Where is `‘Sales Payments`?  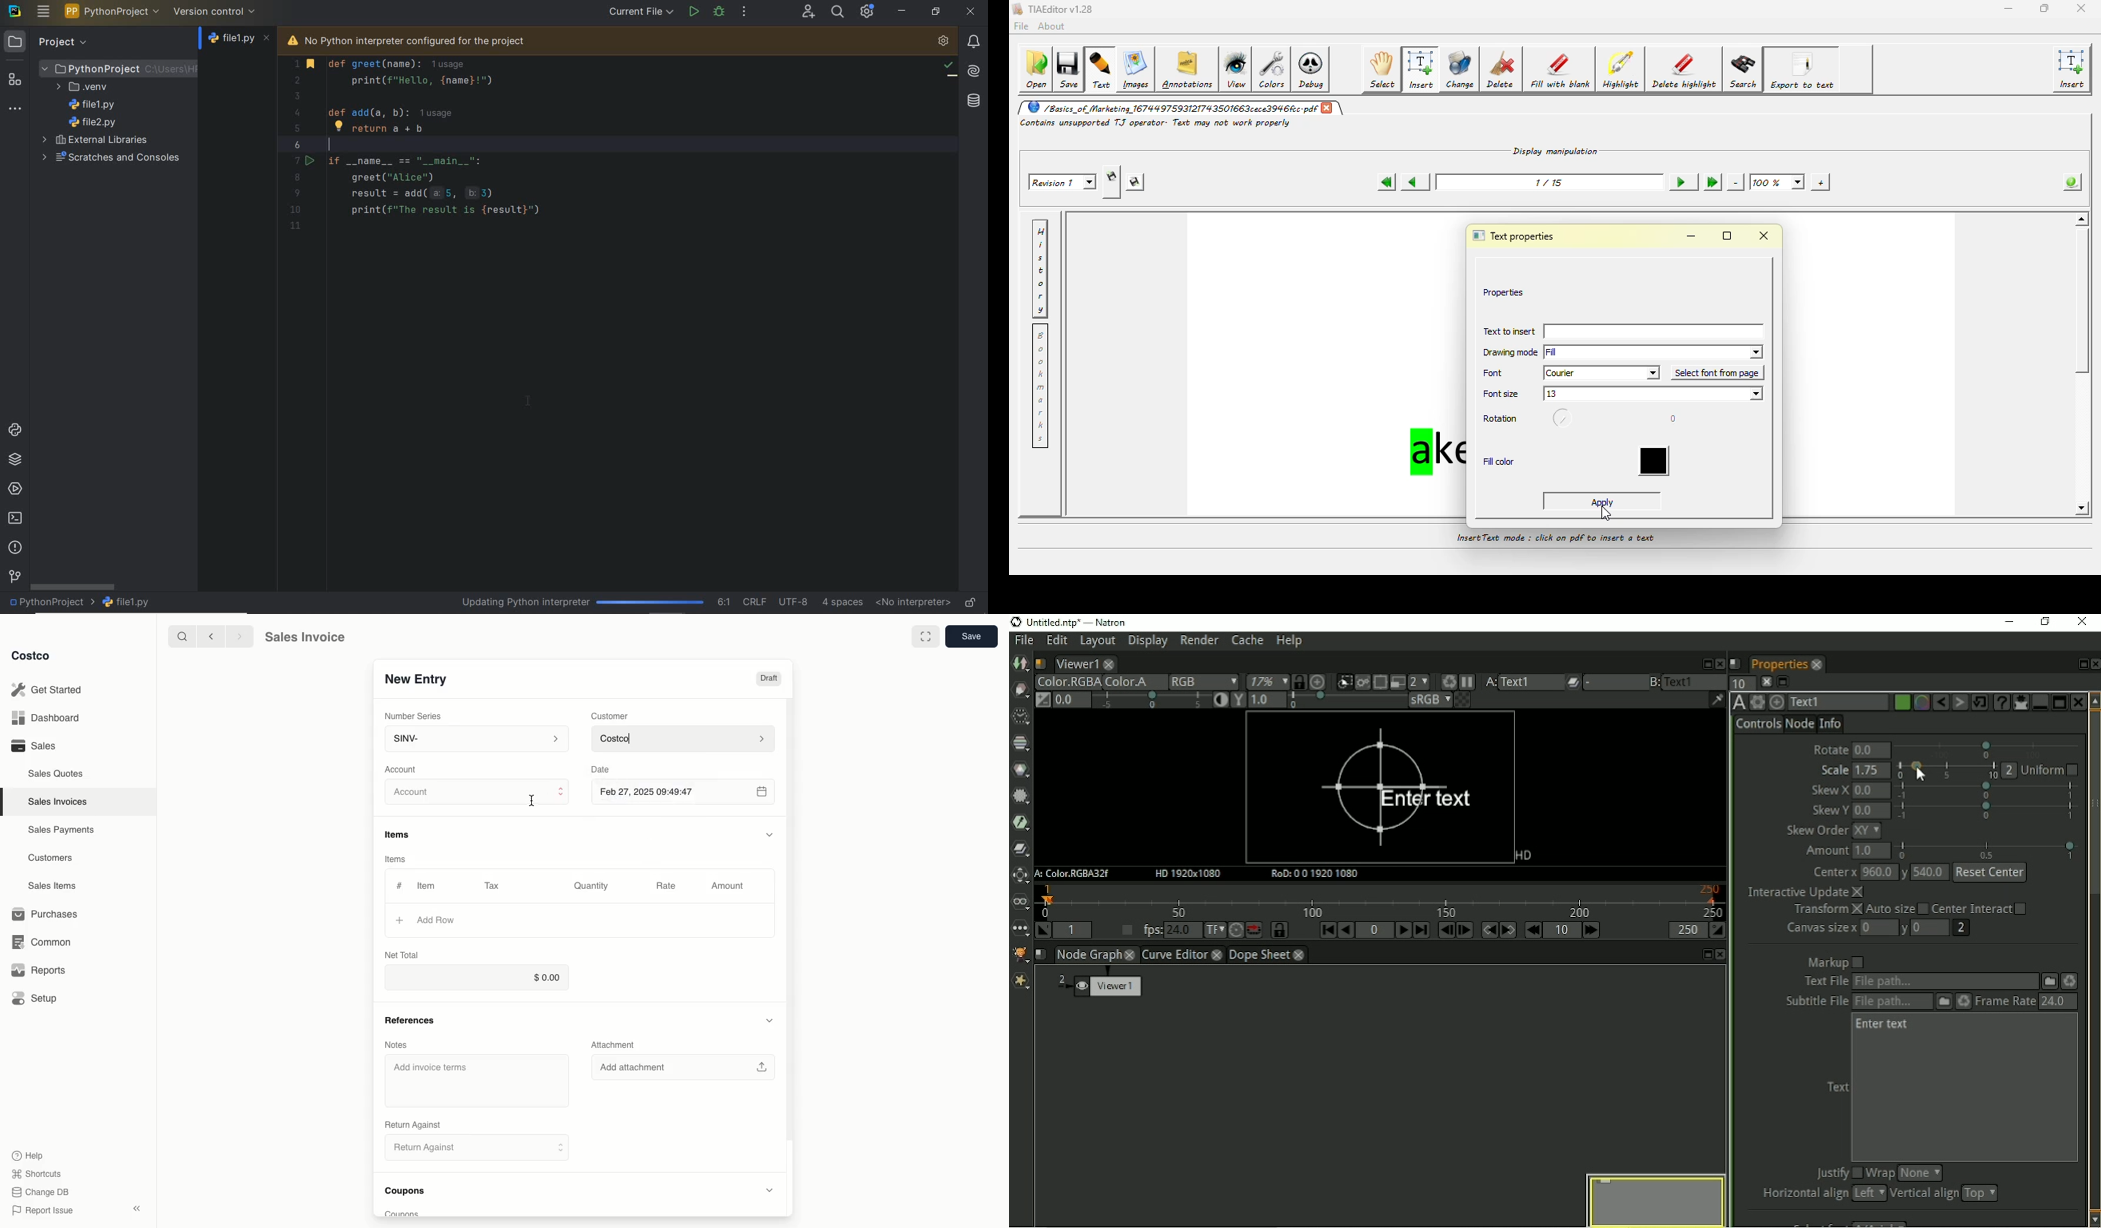 ‘Sales Payments is located at coordinates (61, 828).